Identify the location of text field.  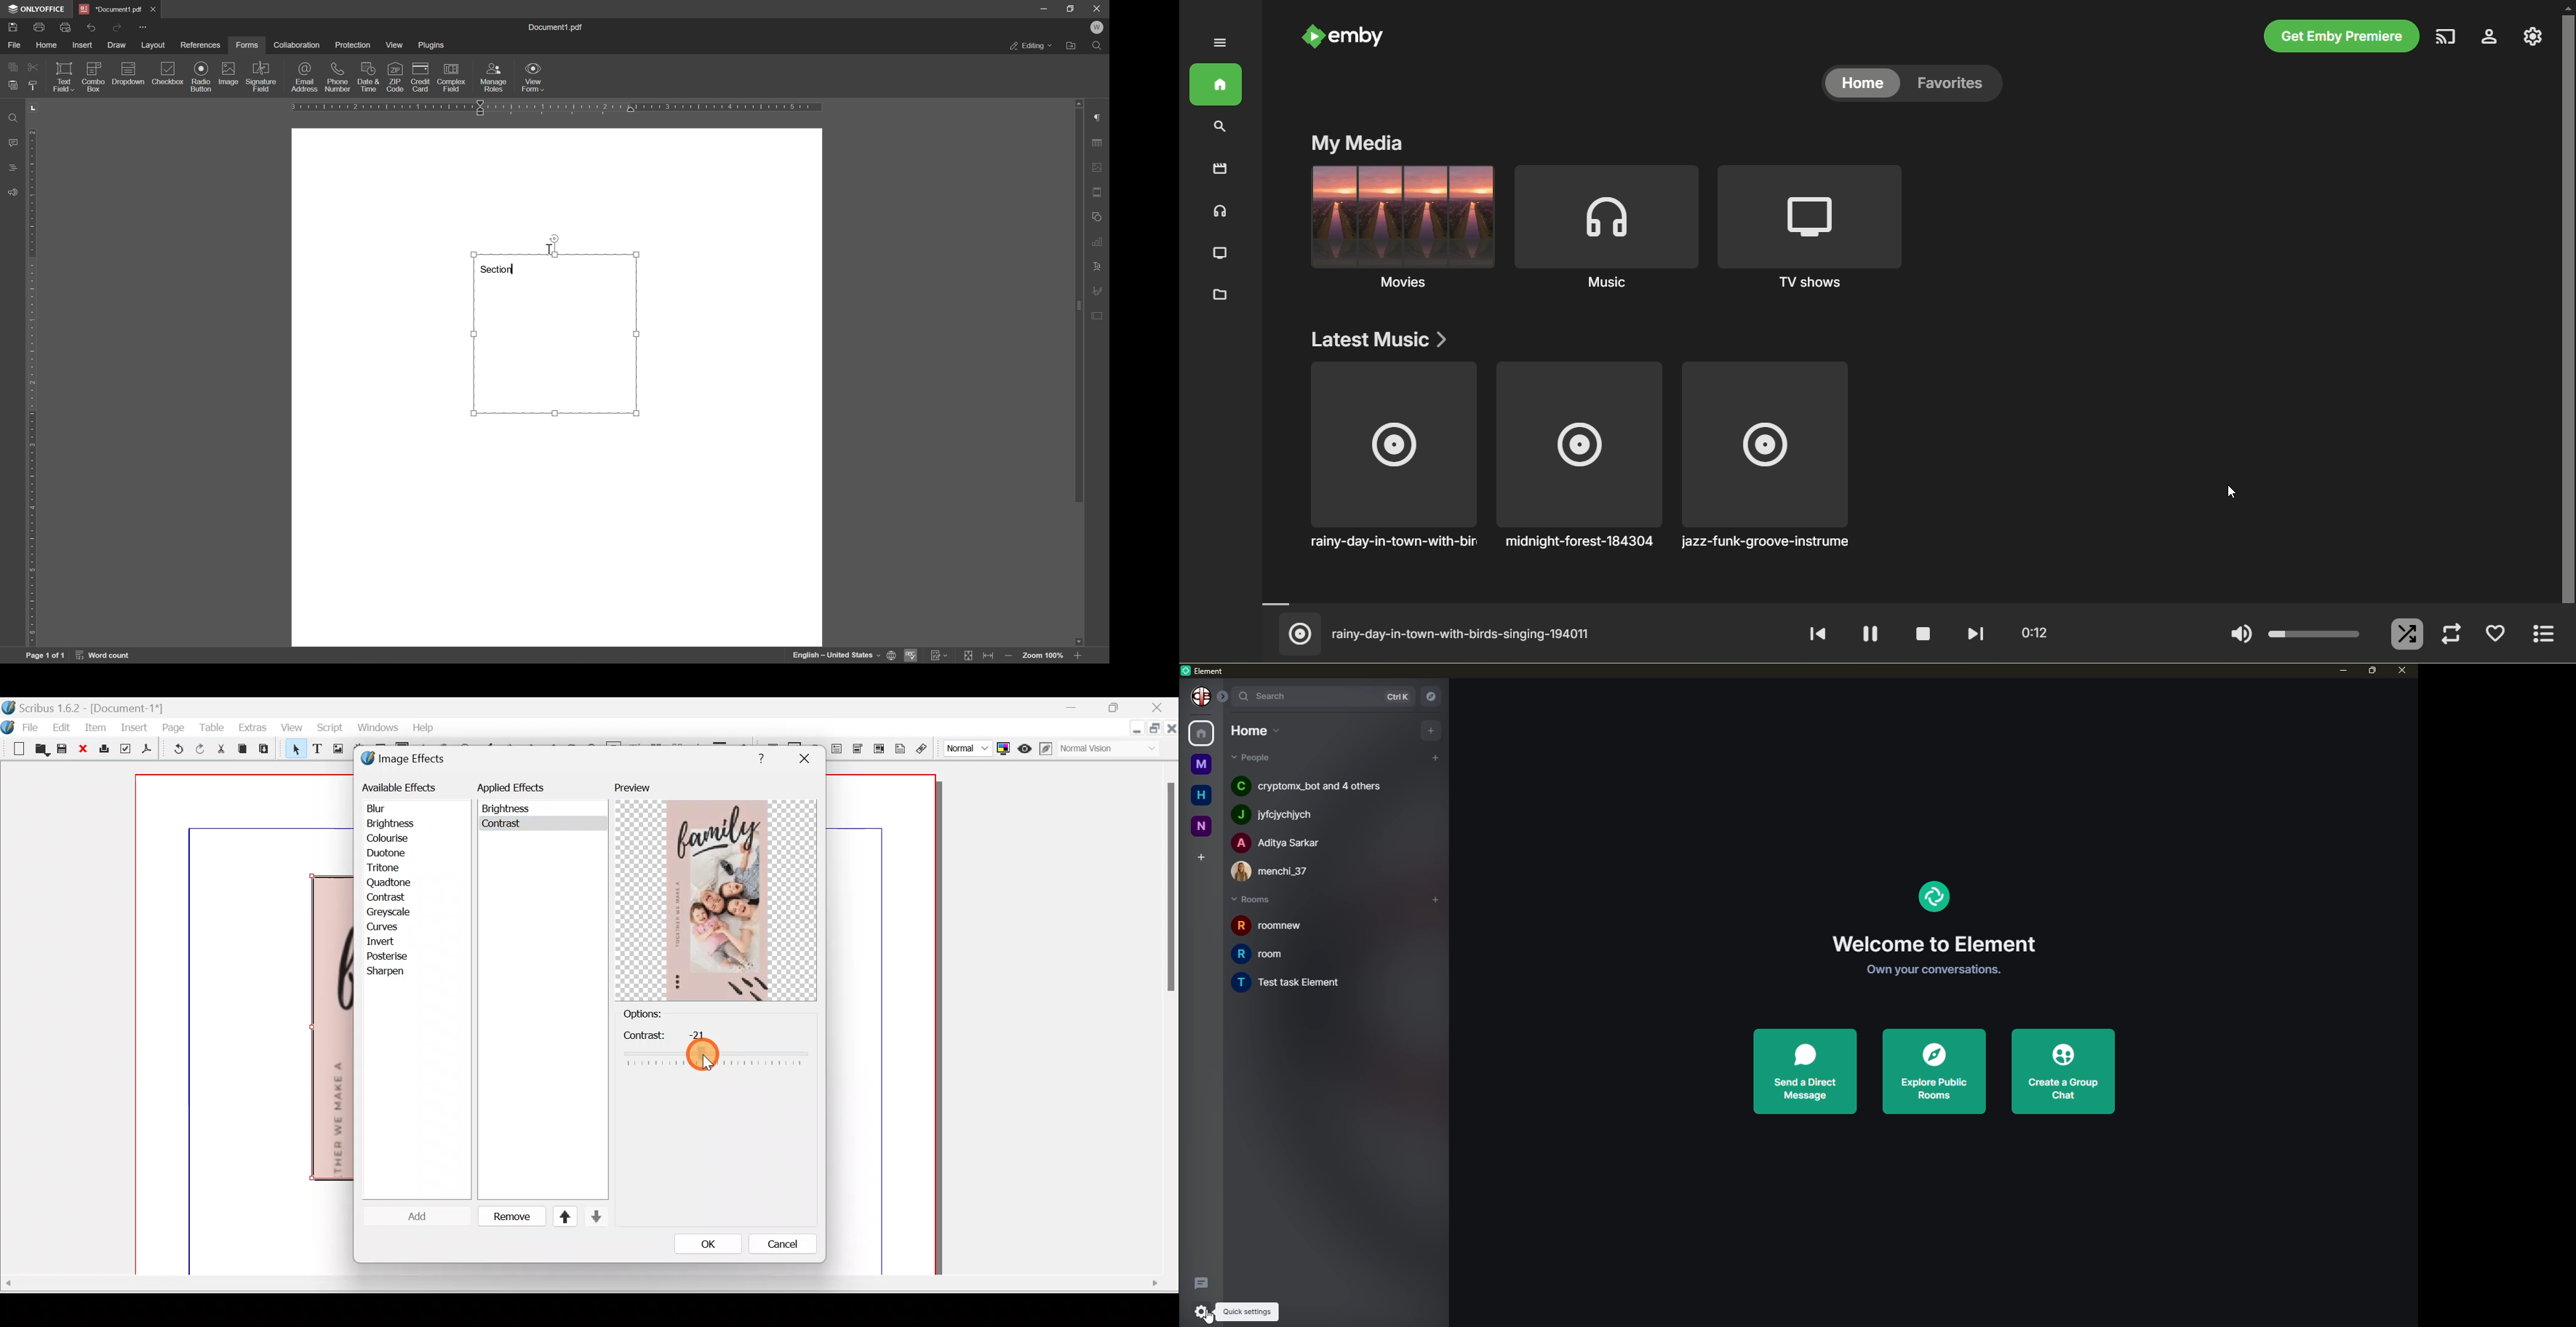
(61, 76).